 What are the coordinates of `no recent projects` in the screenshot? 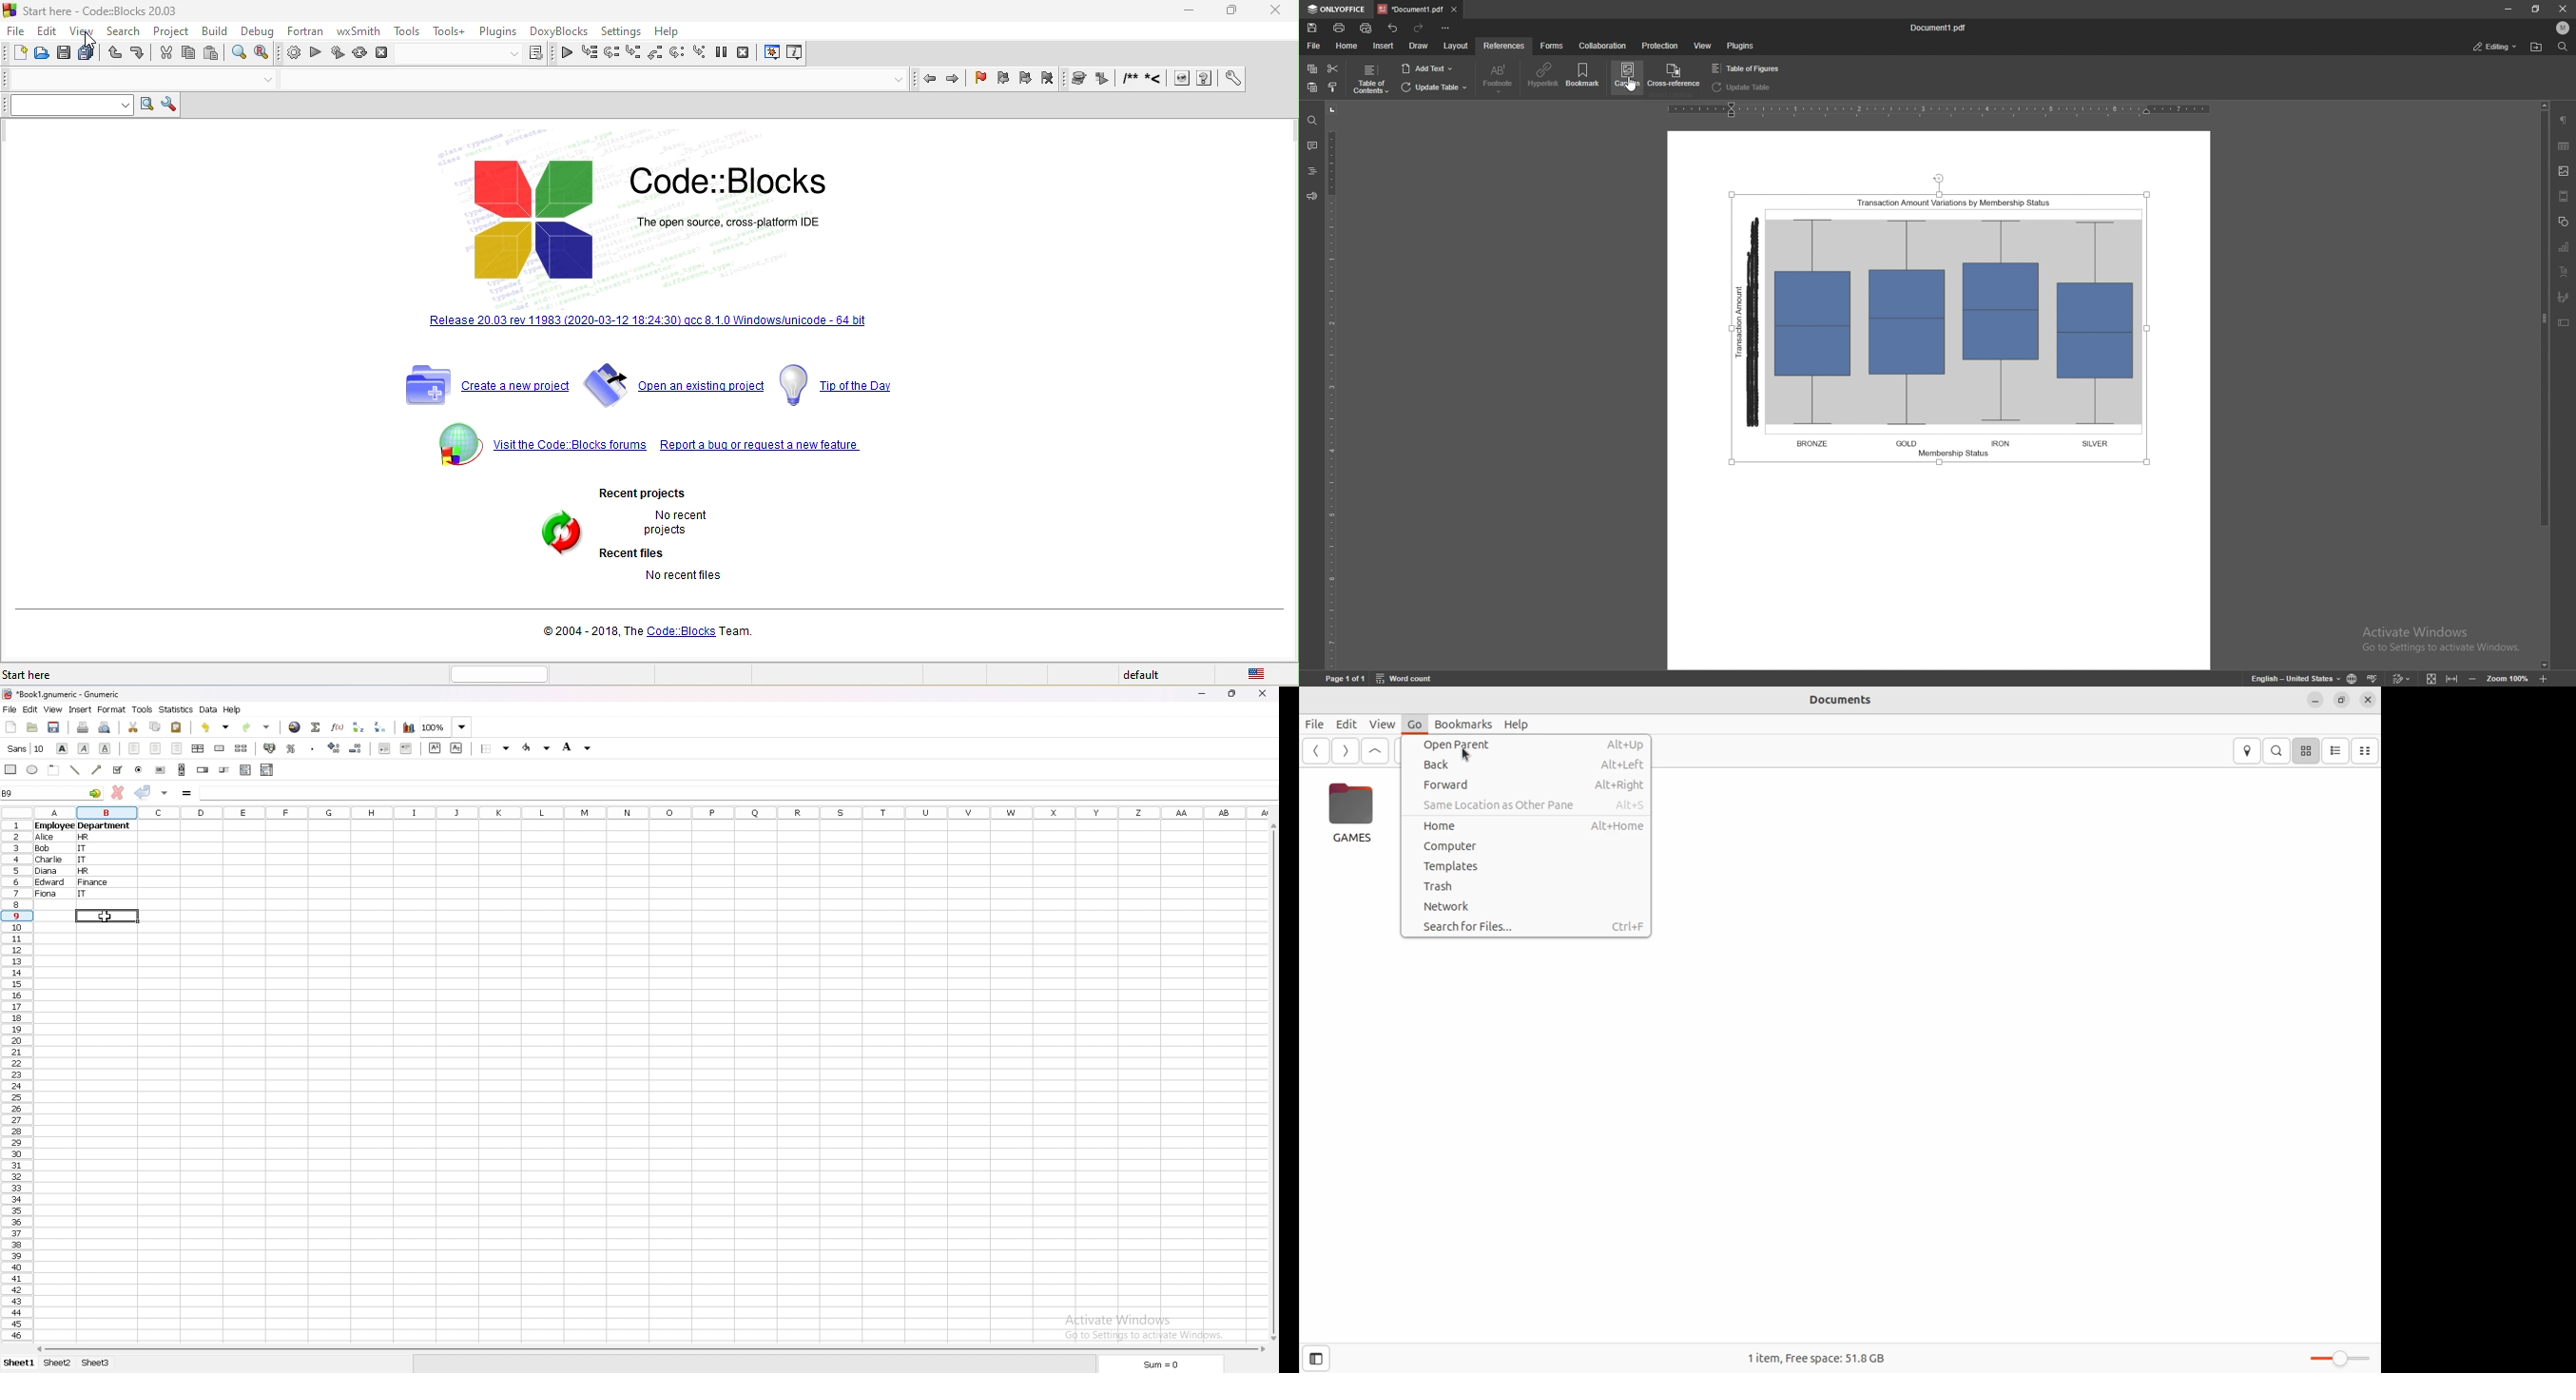 It's located at (671, 524).